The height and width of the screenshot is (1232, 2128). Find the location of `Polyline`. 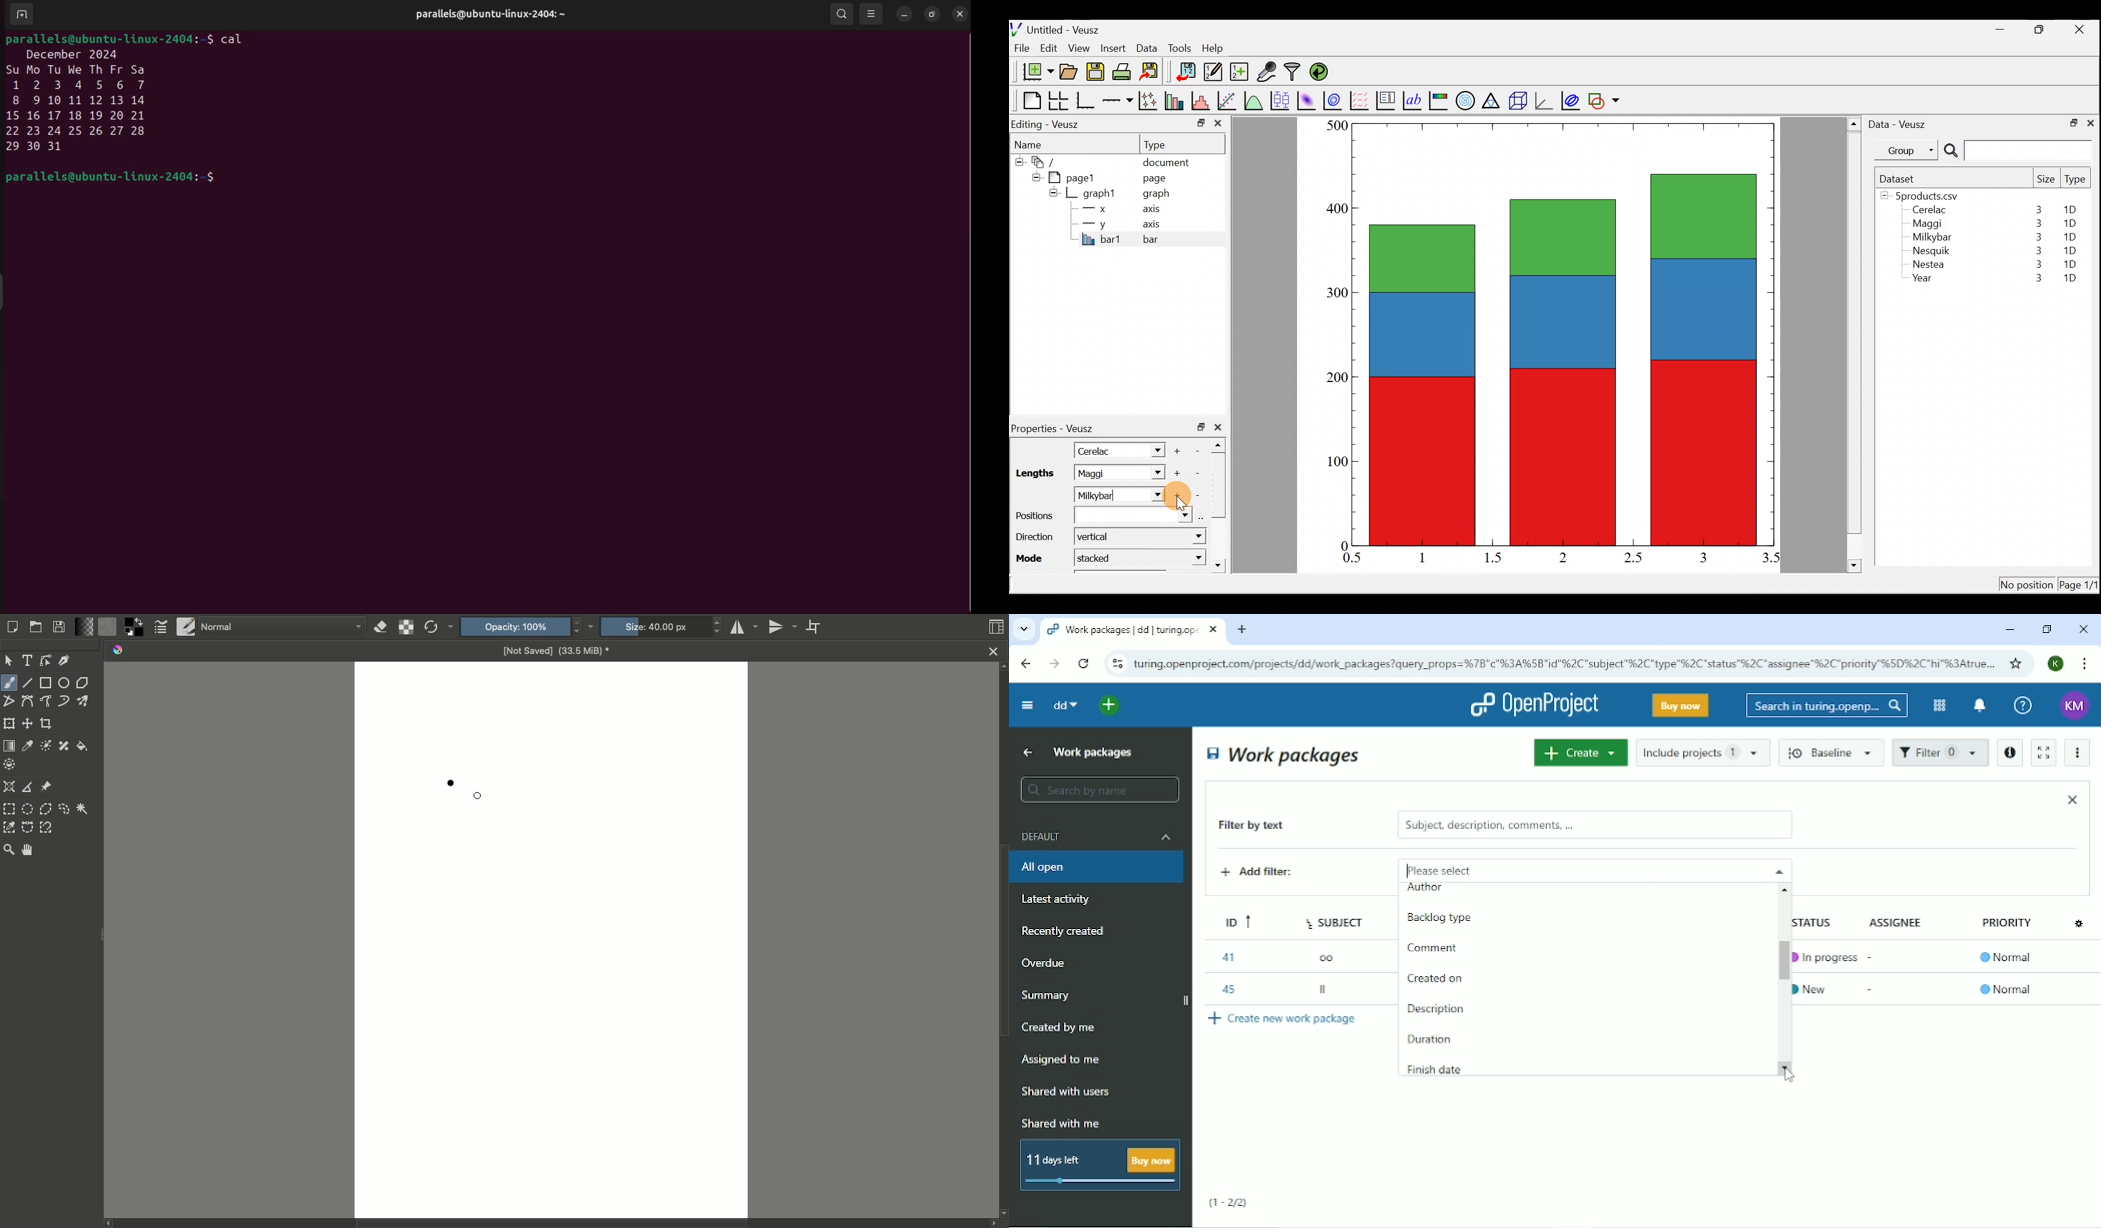

Polyline is located at coordinates (9, 704).